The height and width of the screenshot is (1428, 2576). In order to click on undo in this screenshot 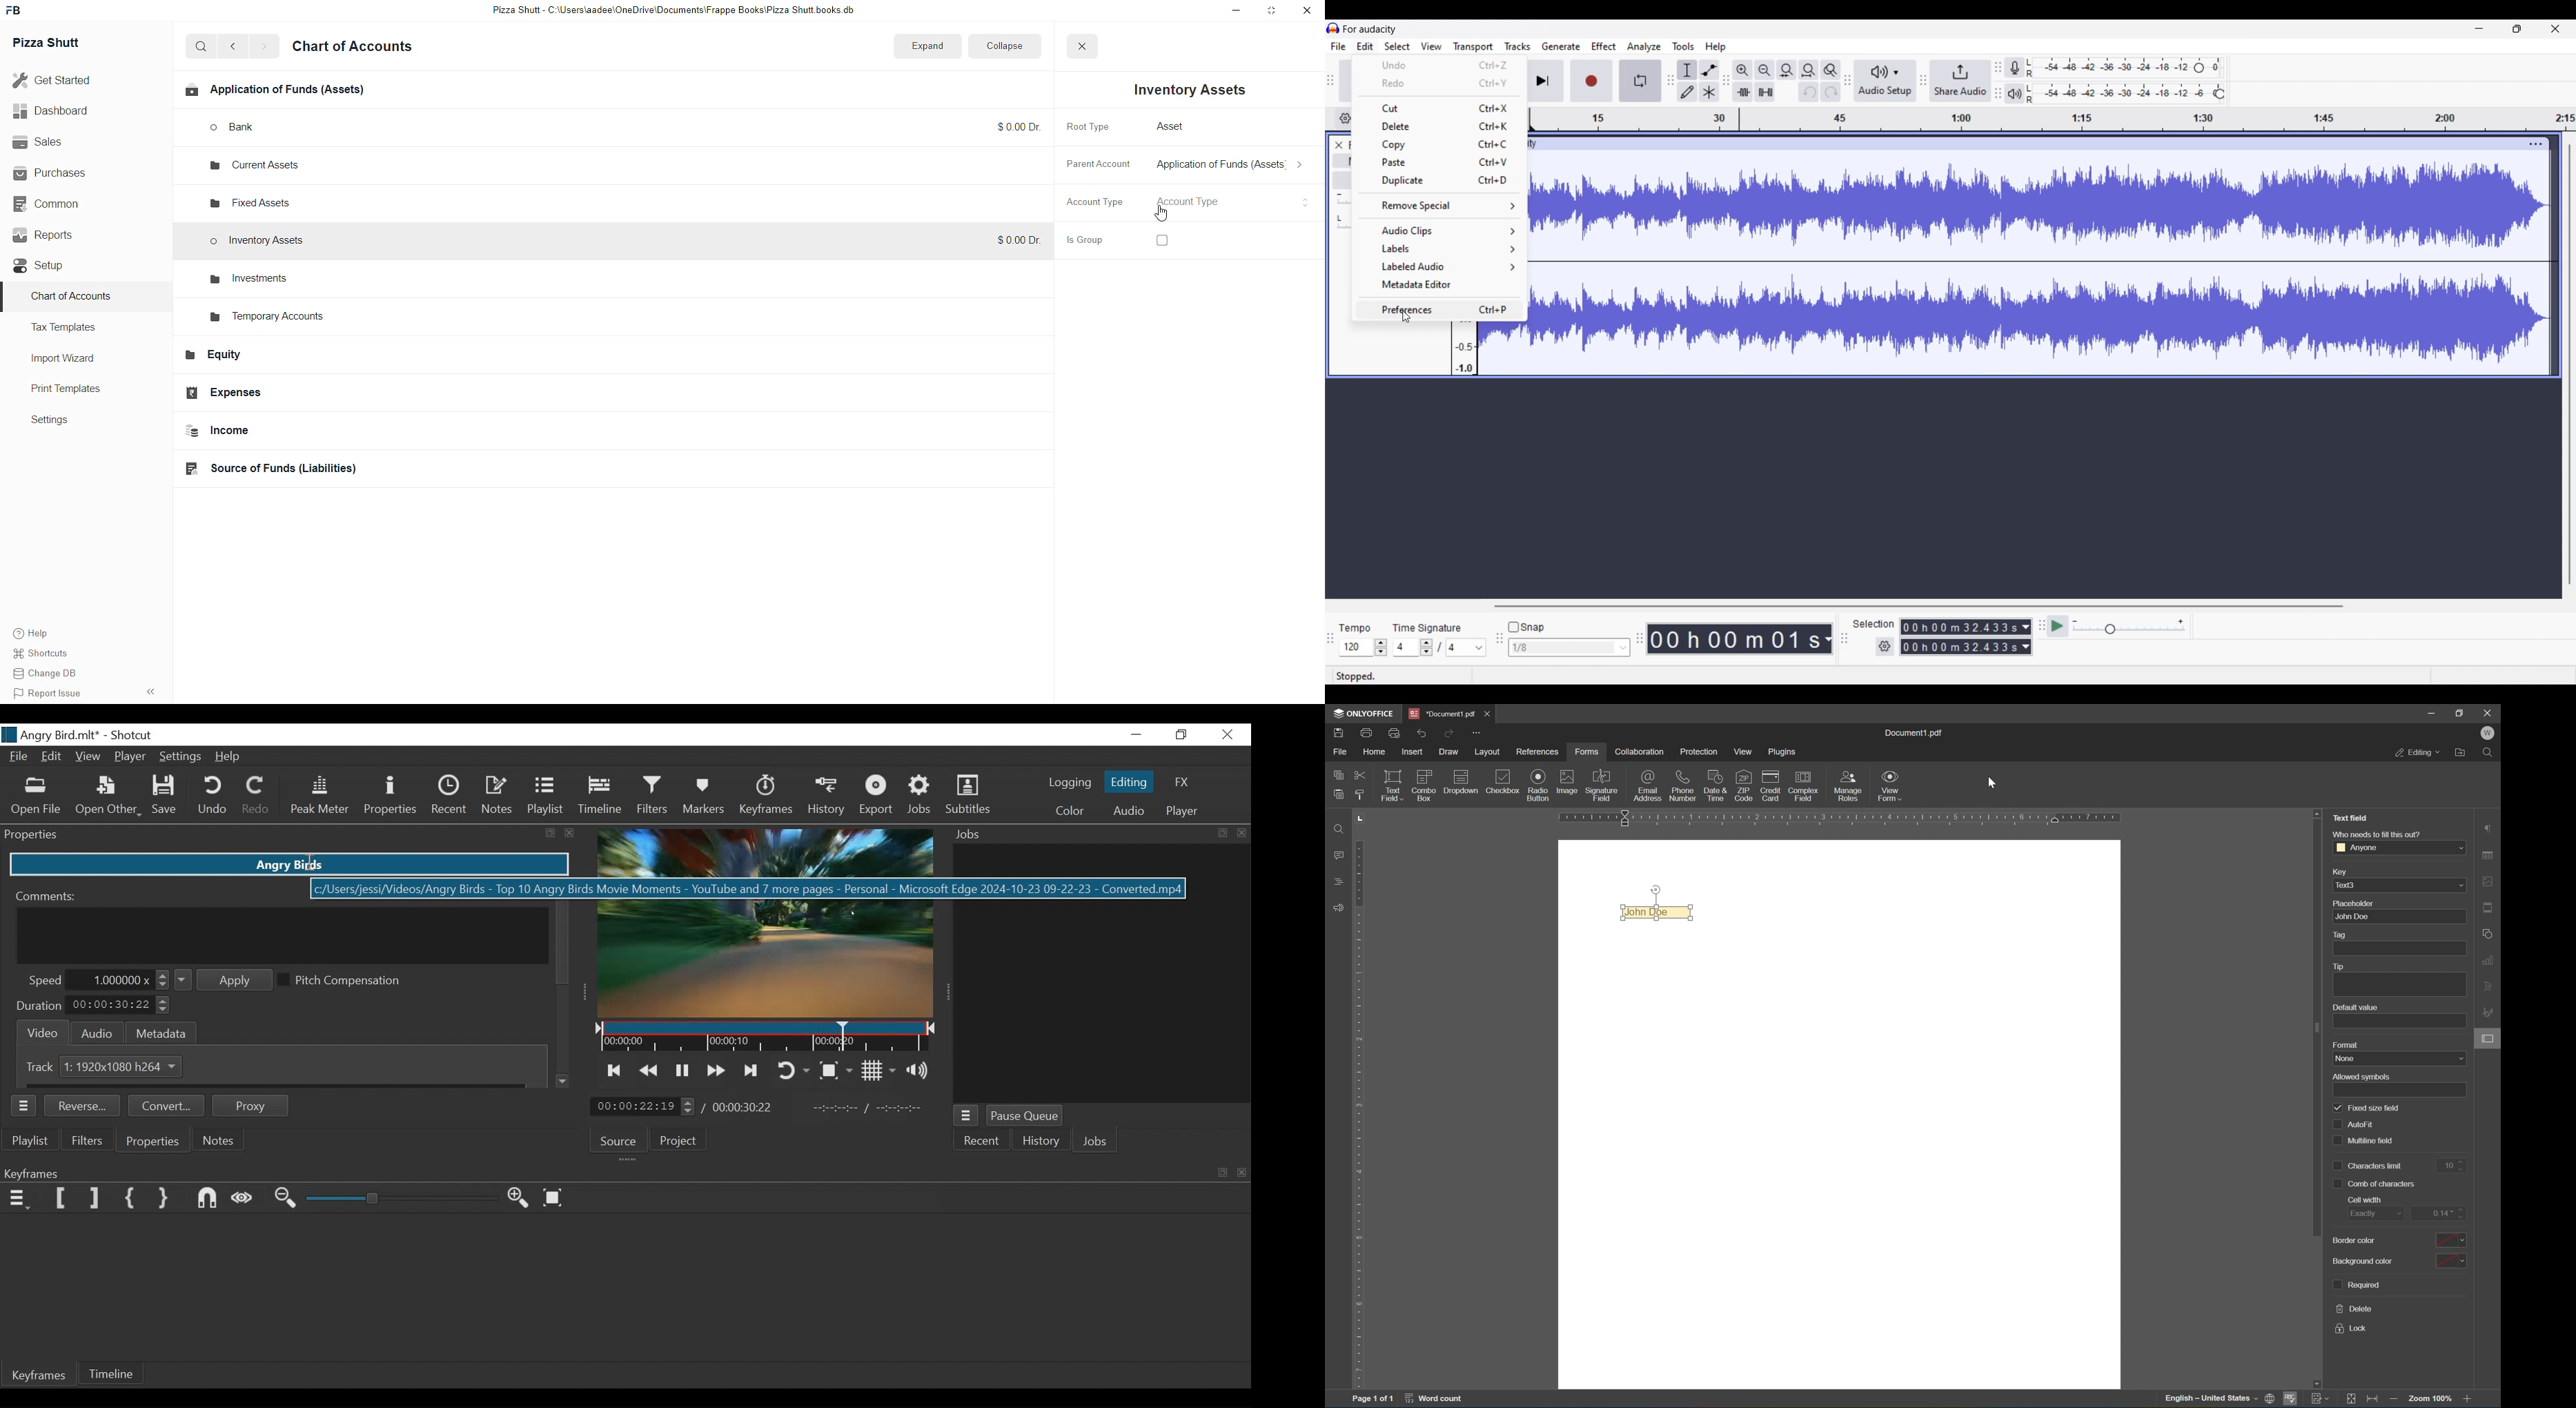, I will do `click(1422, 734)`.